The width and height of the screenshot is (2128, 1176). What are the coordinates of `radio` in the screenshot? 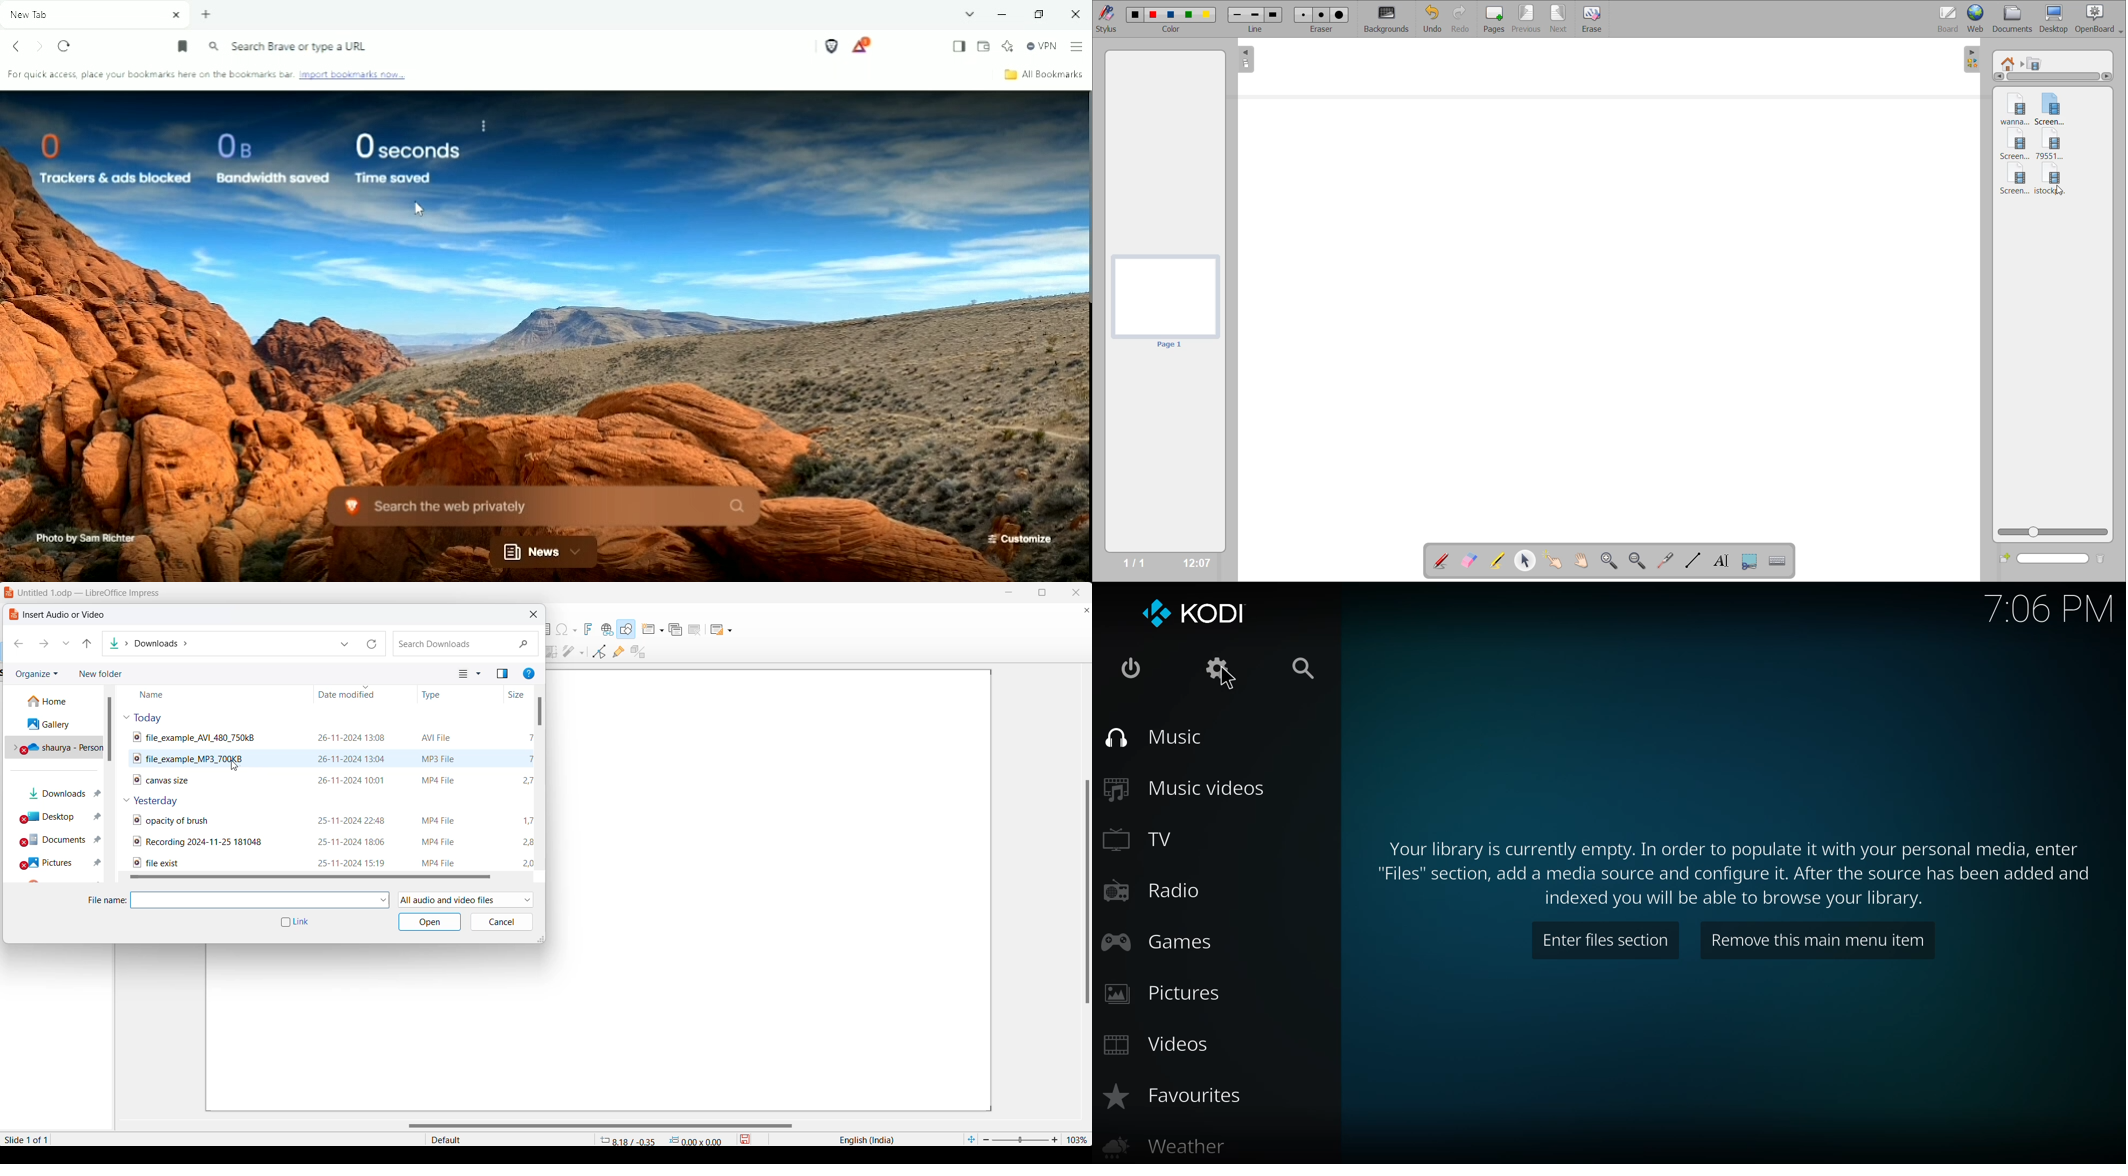 It's located at (1148, 891).